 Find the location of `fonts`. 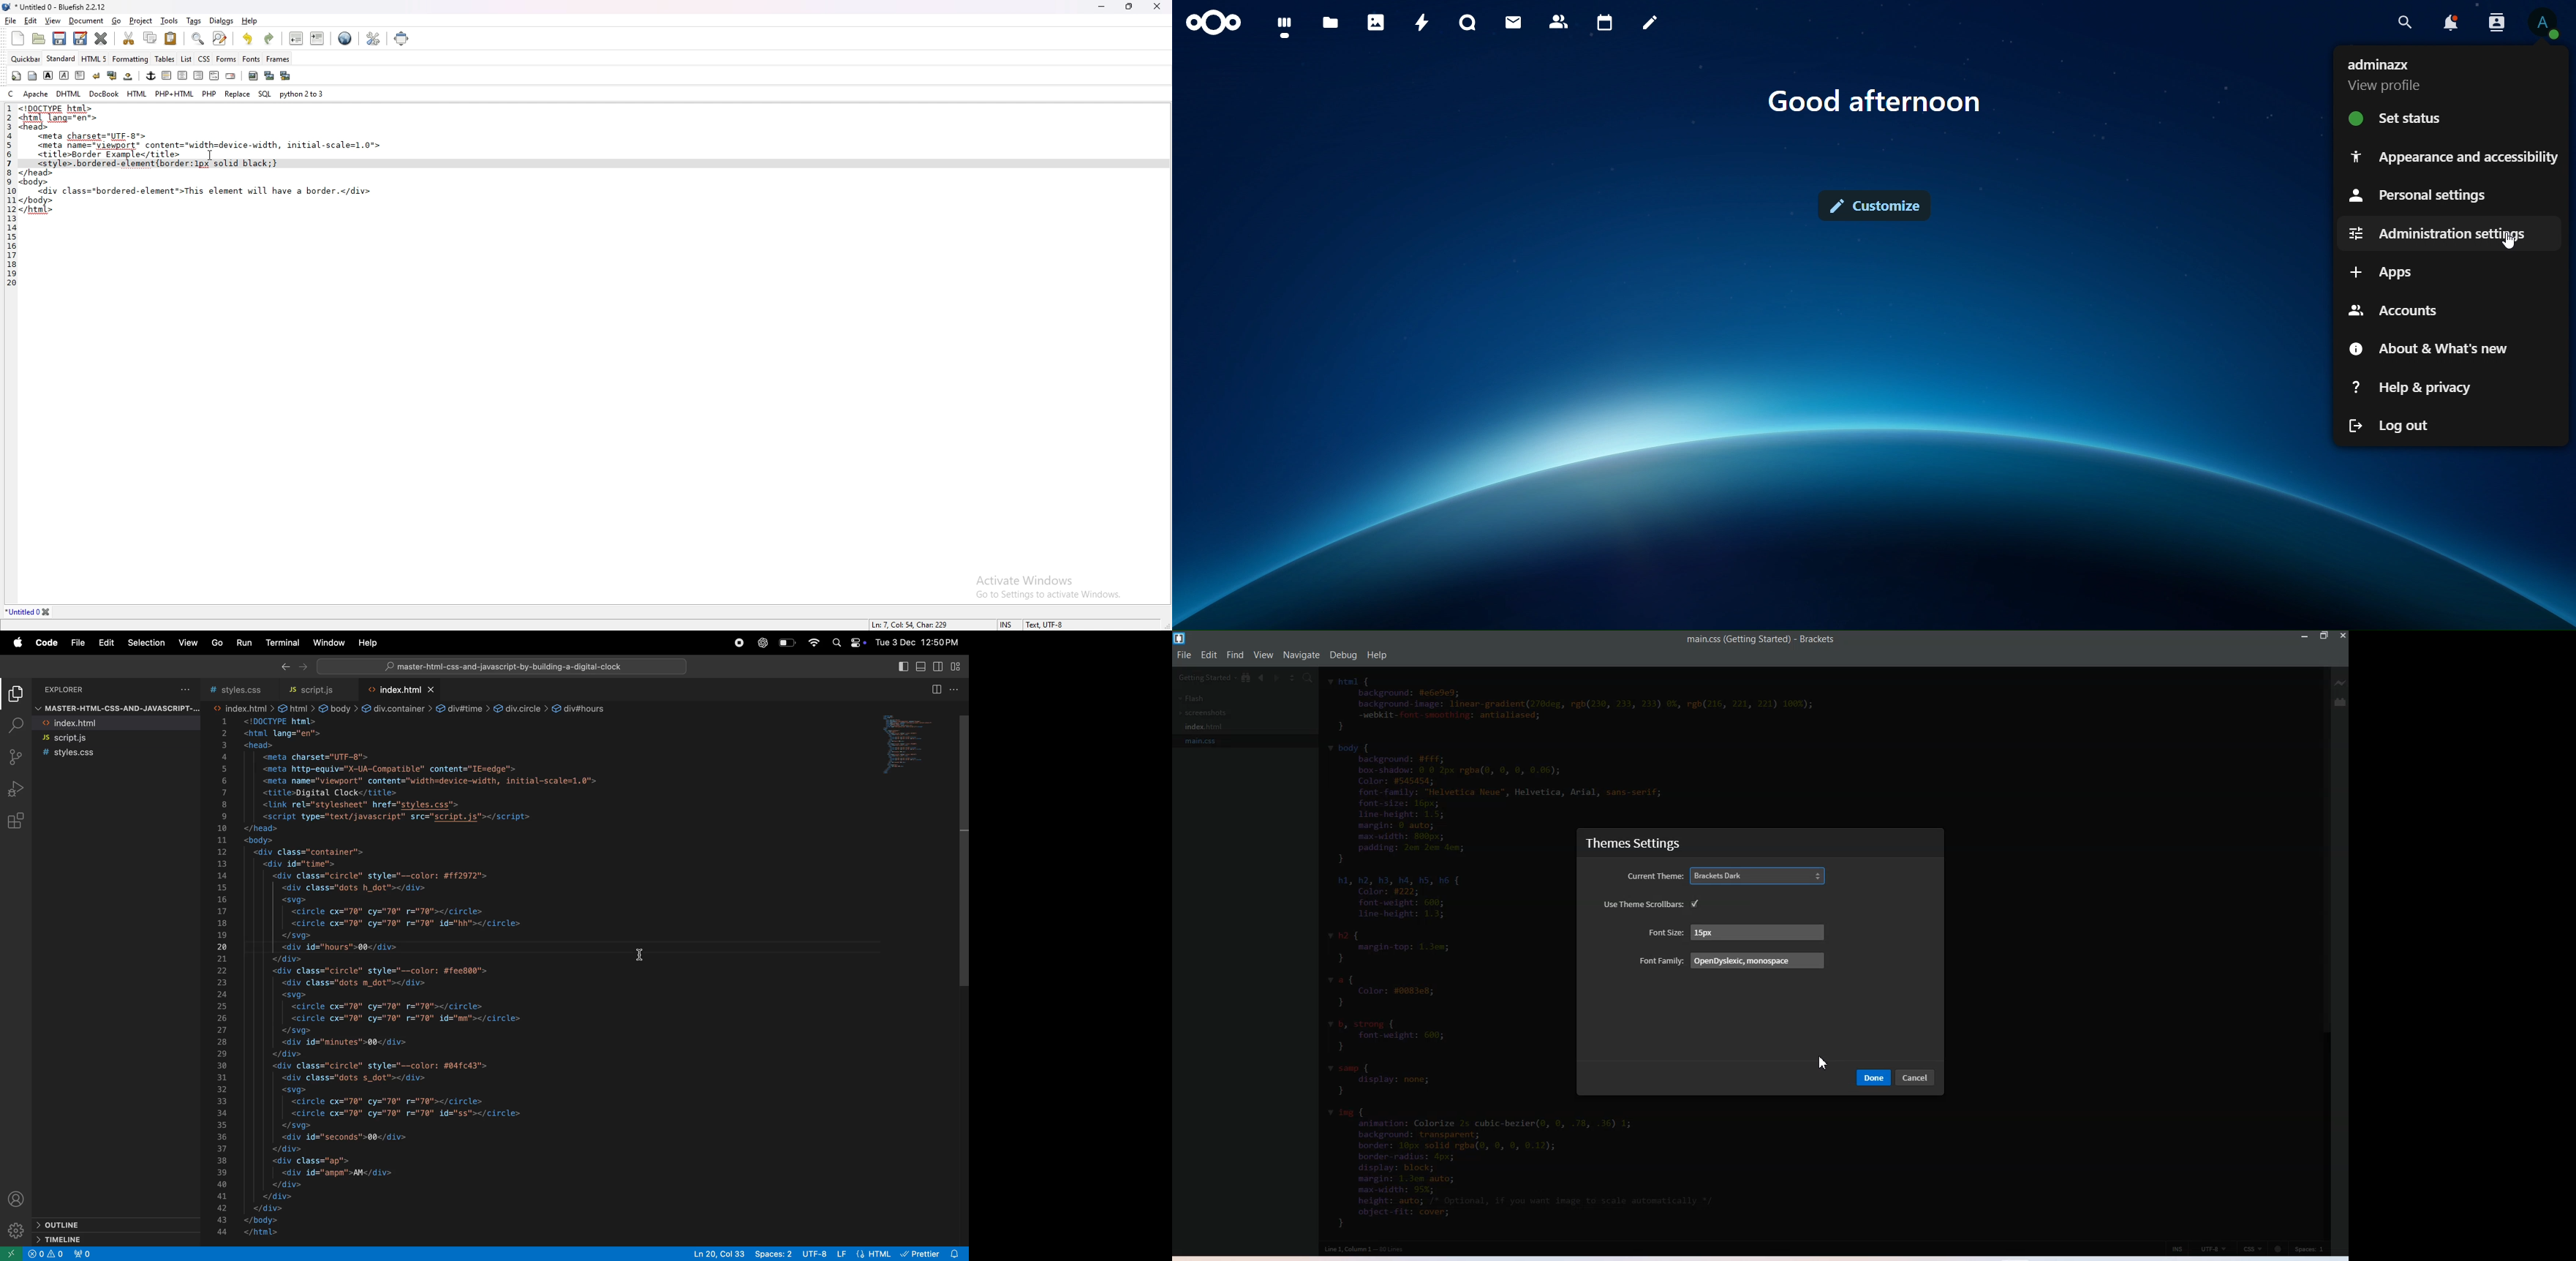

fonts is located at coordinates (251, 59).